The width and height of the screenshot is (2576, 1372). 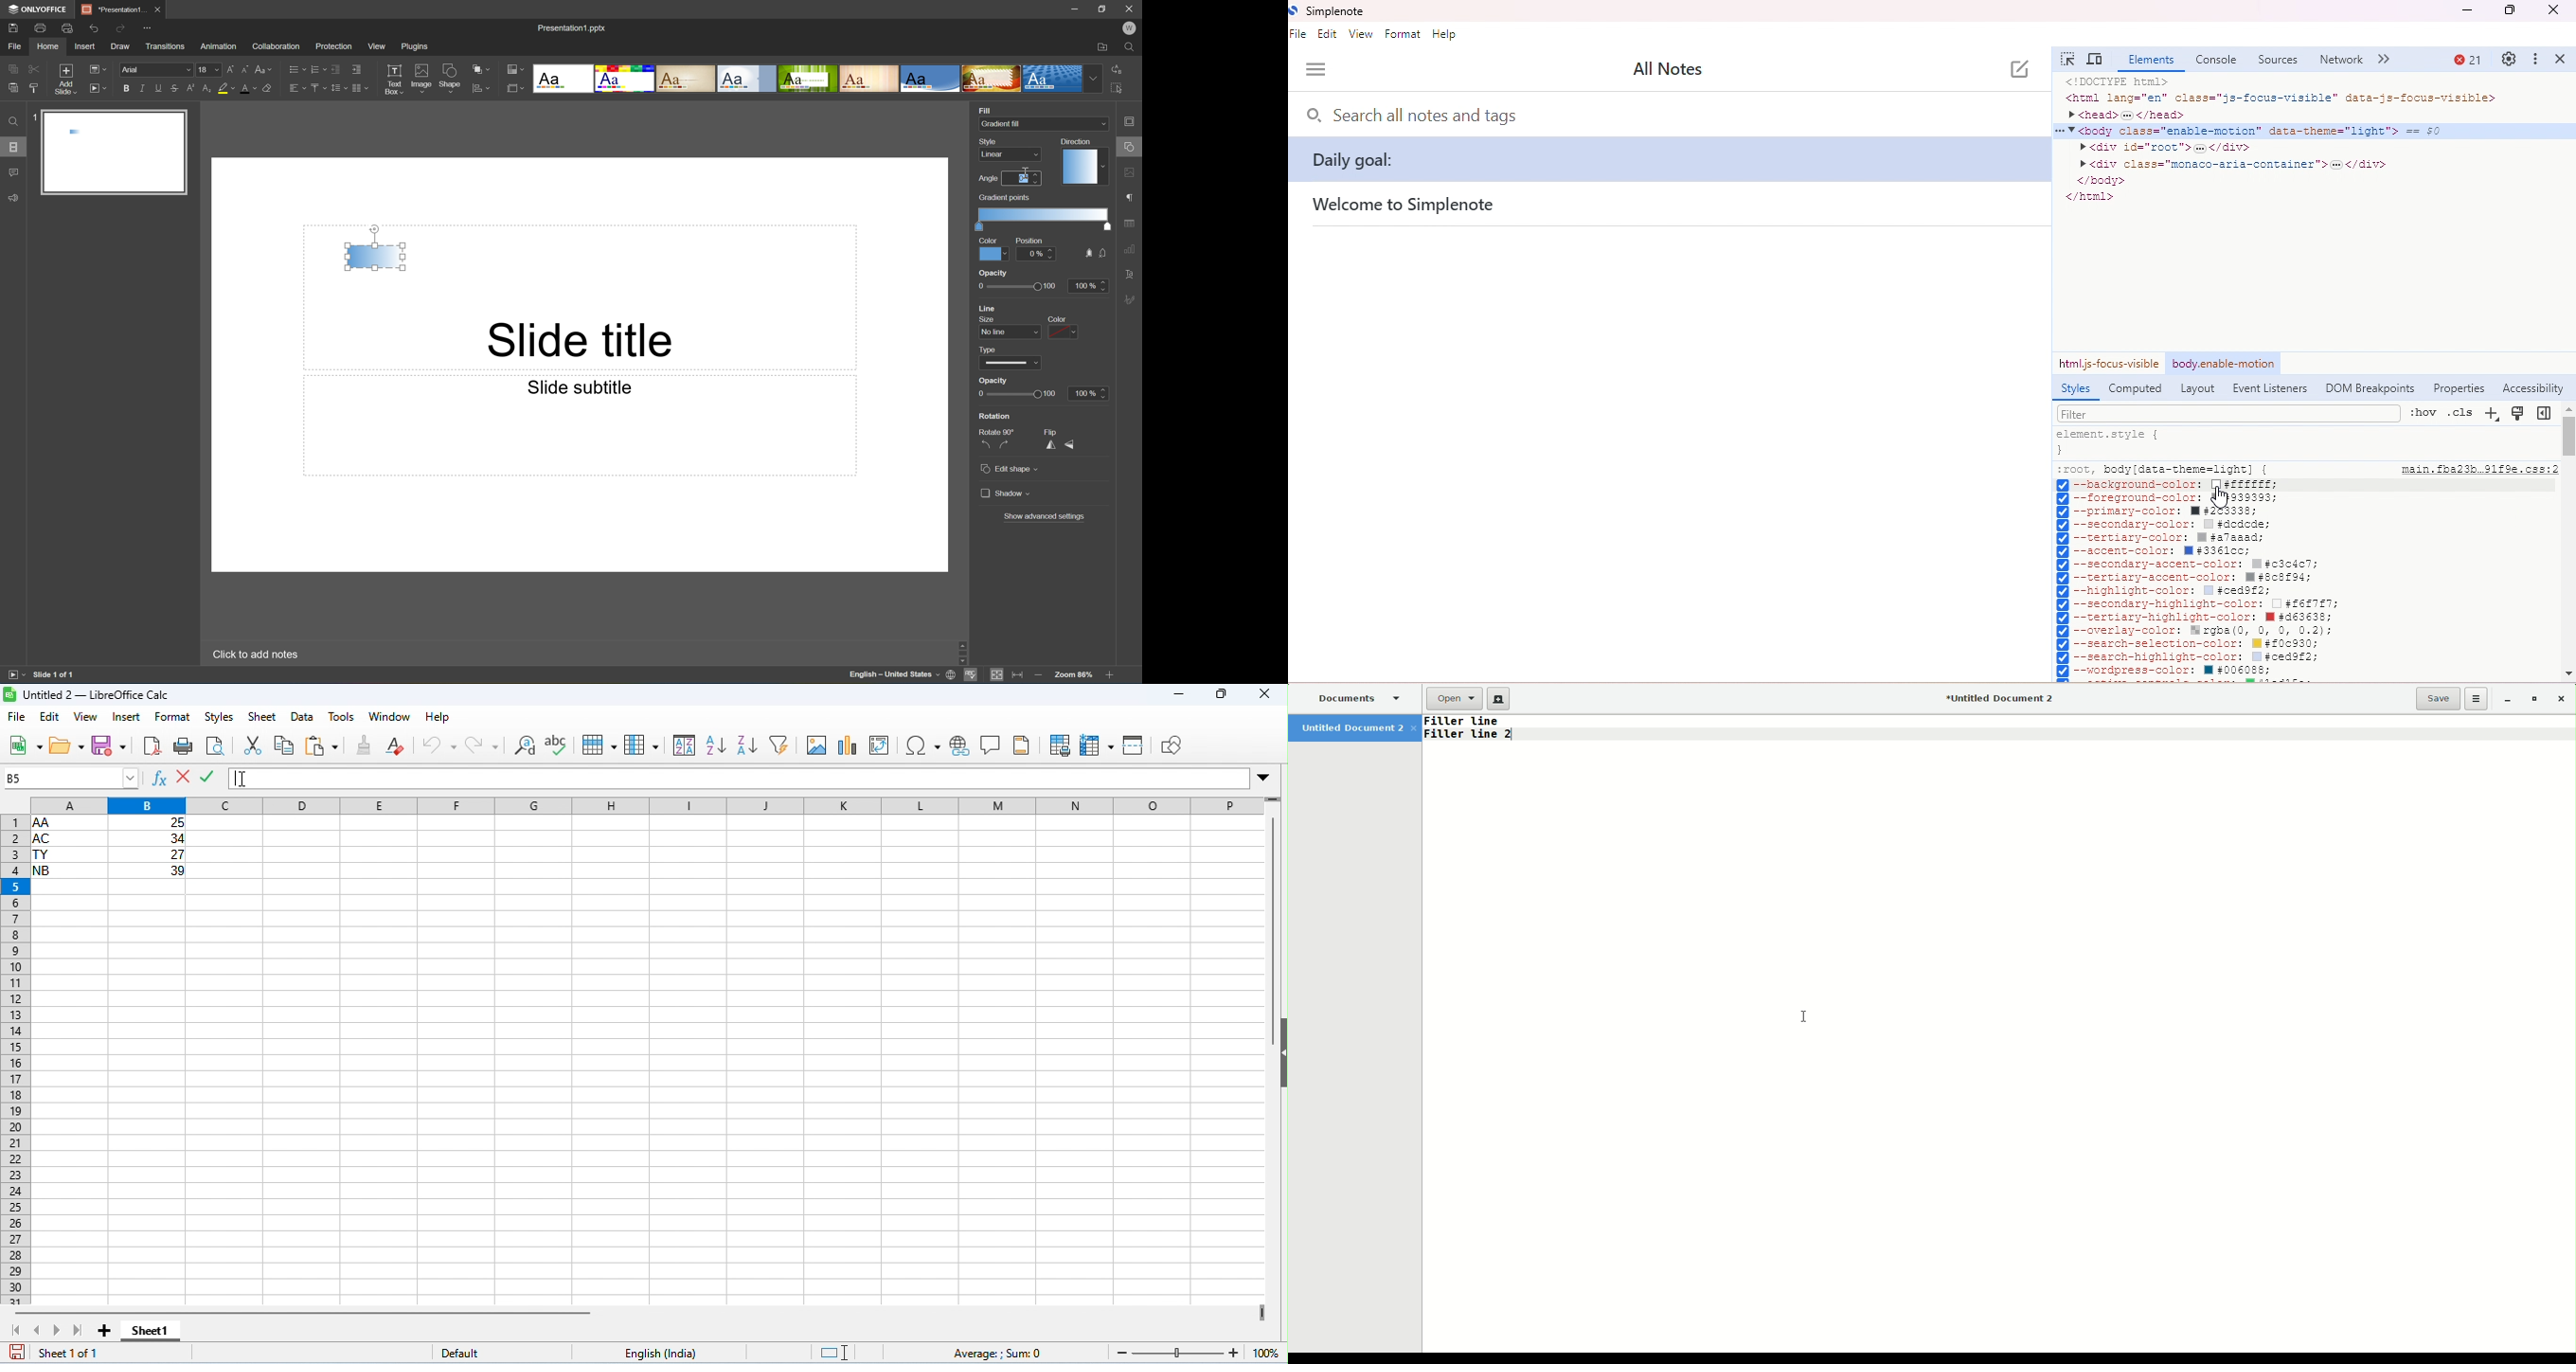 What do you see at coordinates (2508, 58) in the screenshot?
I see `settings` at bounding box center [2508, 58].